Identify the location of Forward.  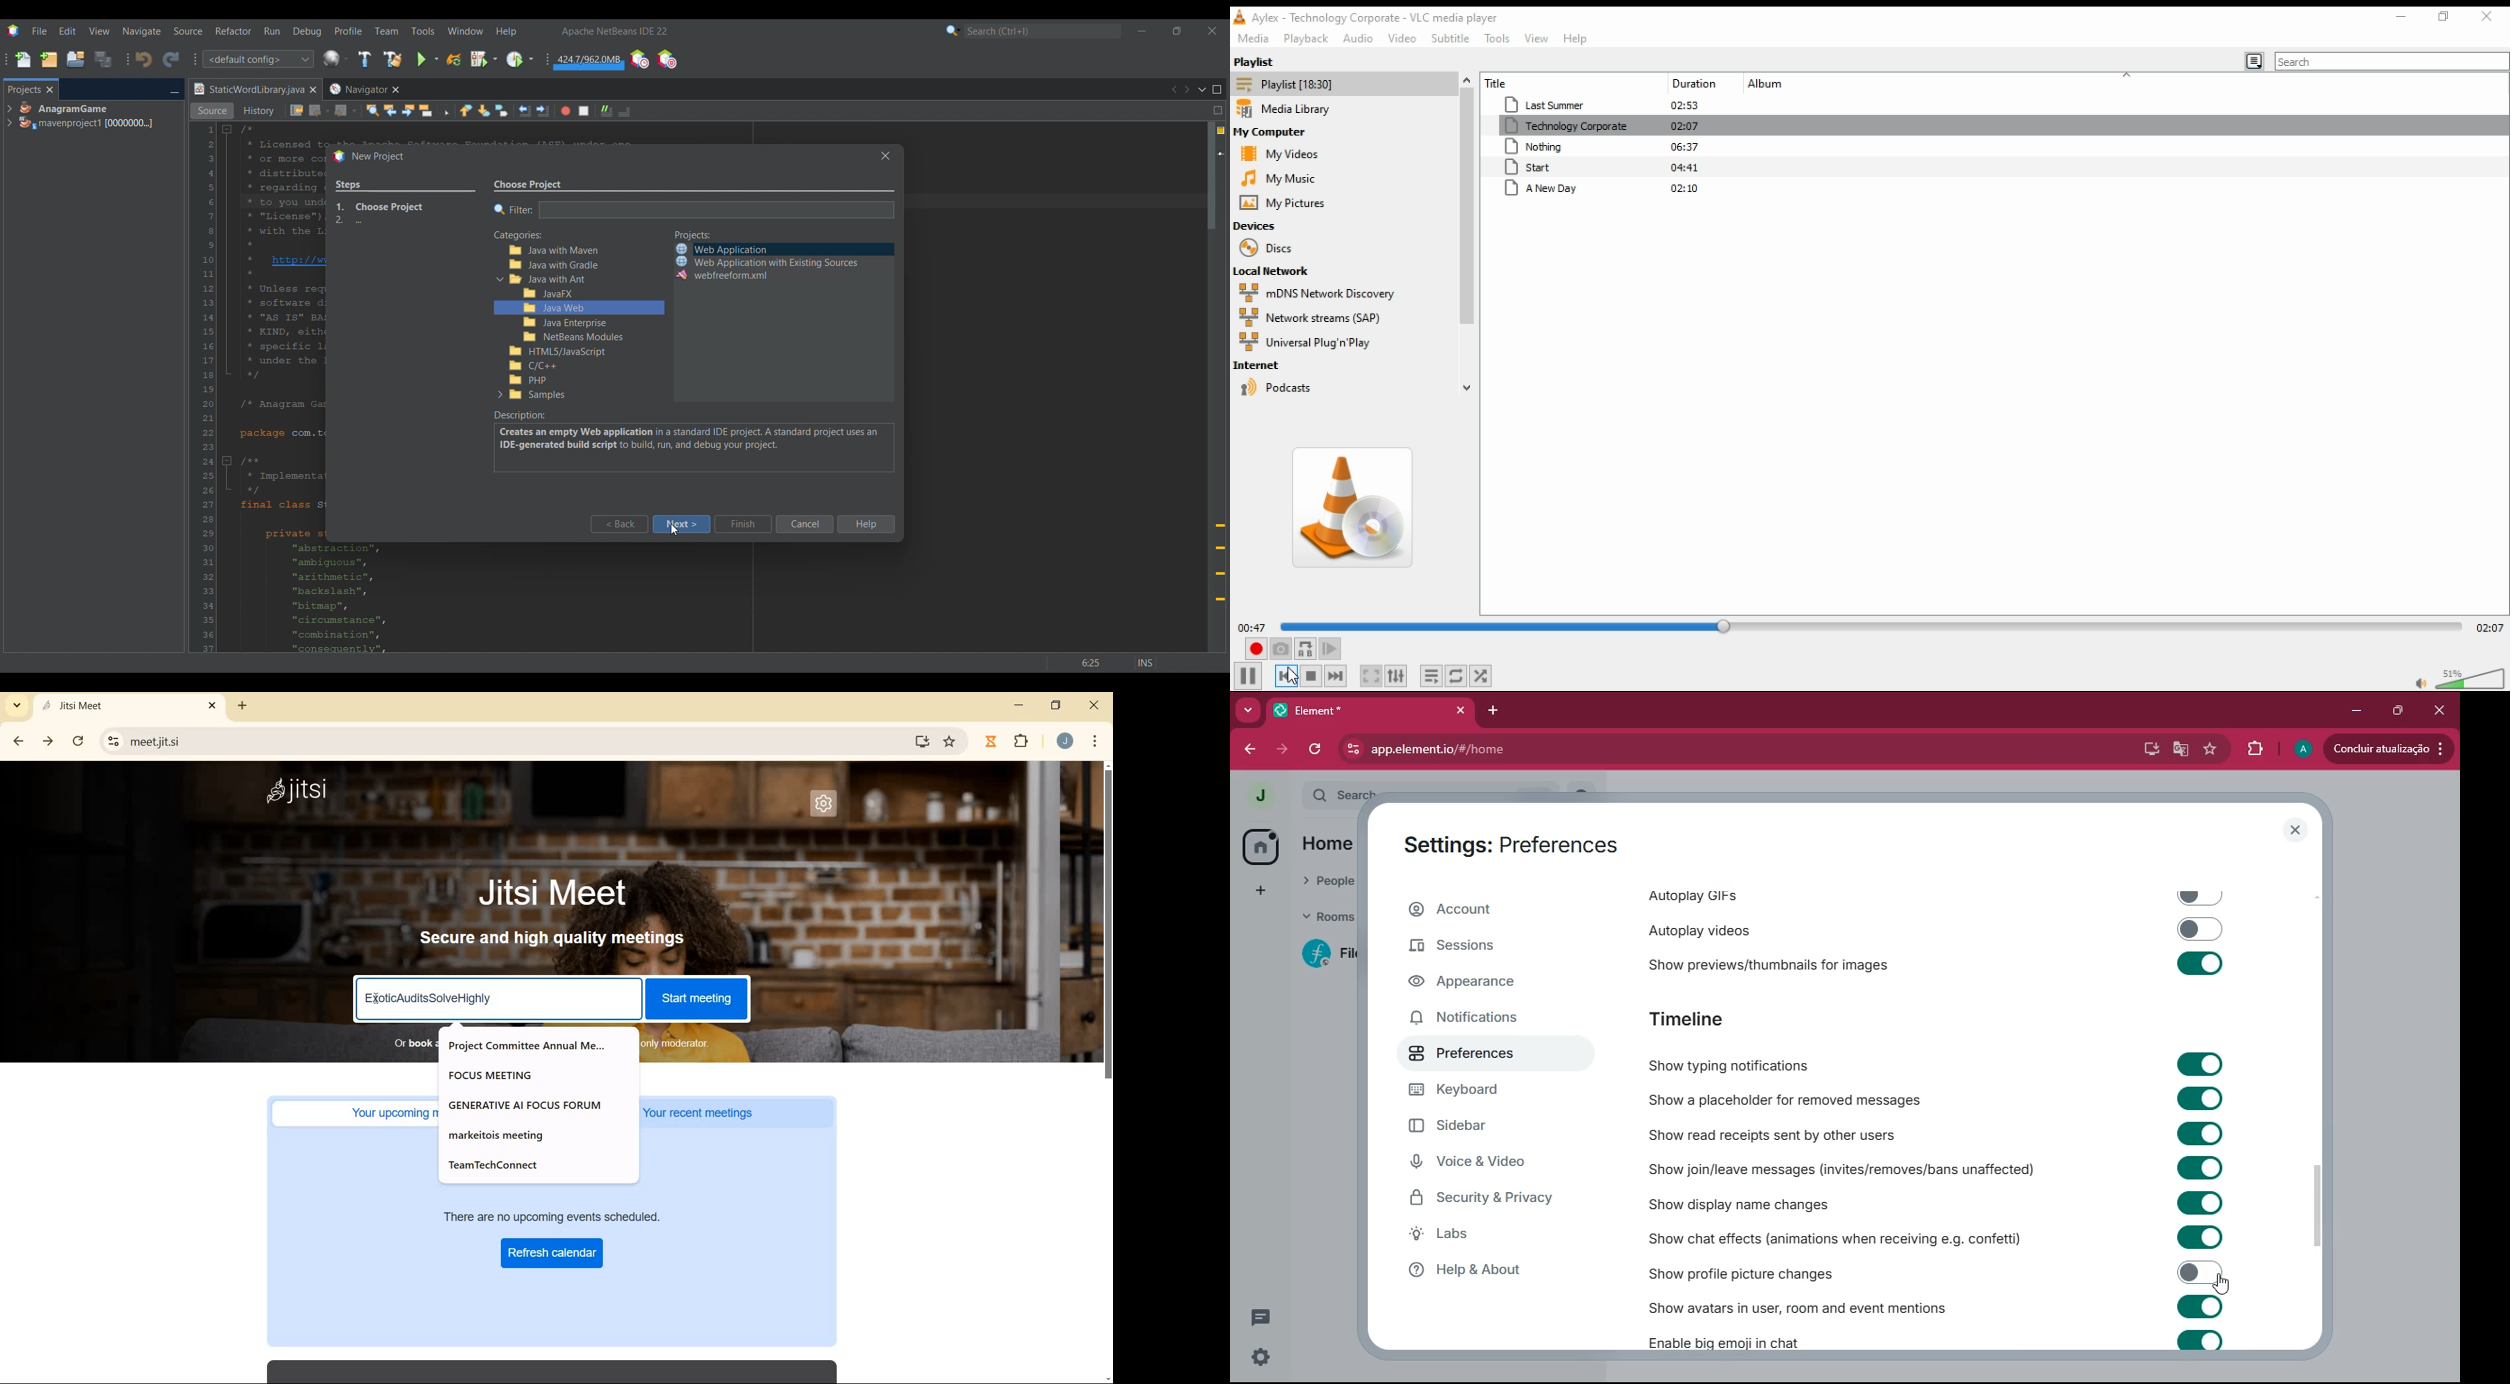
(345, 111).